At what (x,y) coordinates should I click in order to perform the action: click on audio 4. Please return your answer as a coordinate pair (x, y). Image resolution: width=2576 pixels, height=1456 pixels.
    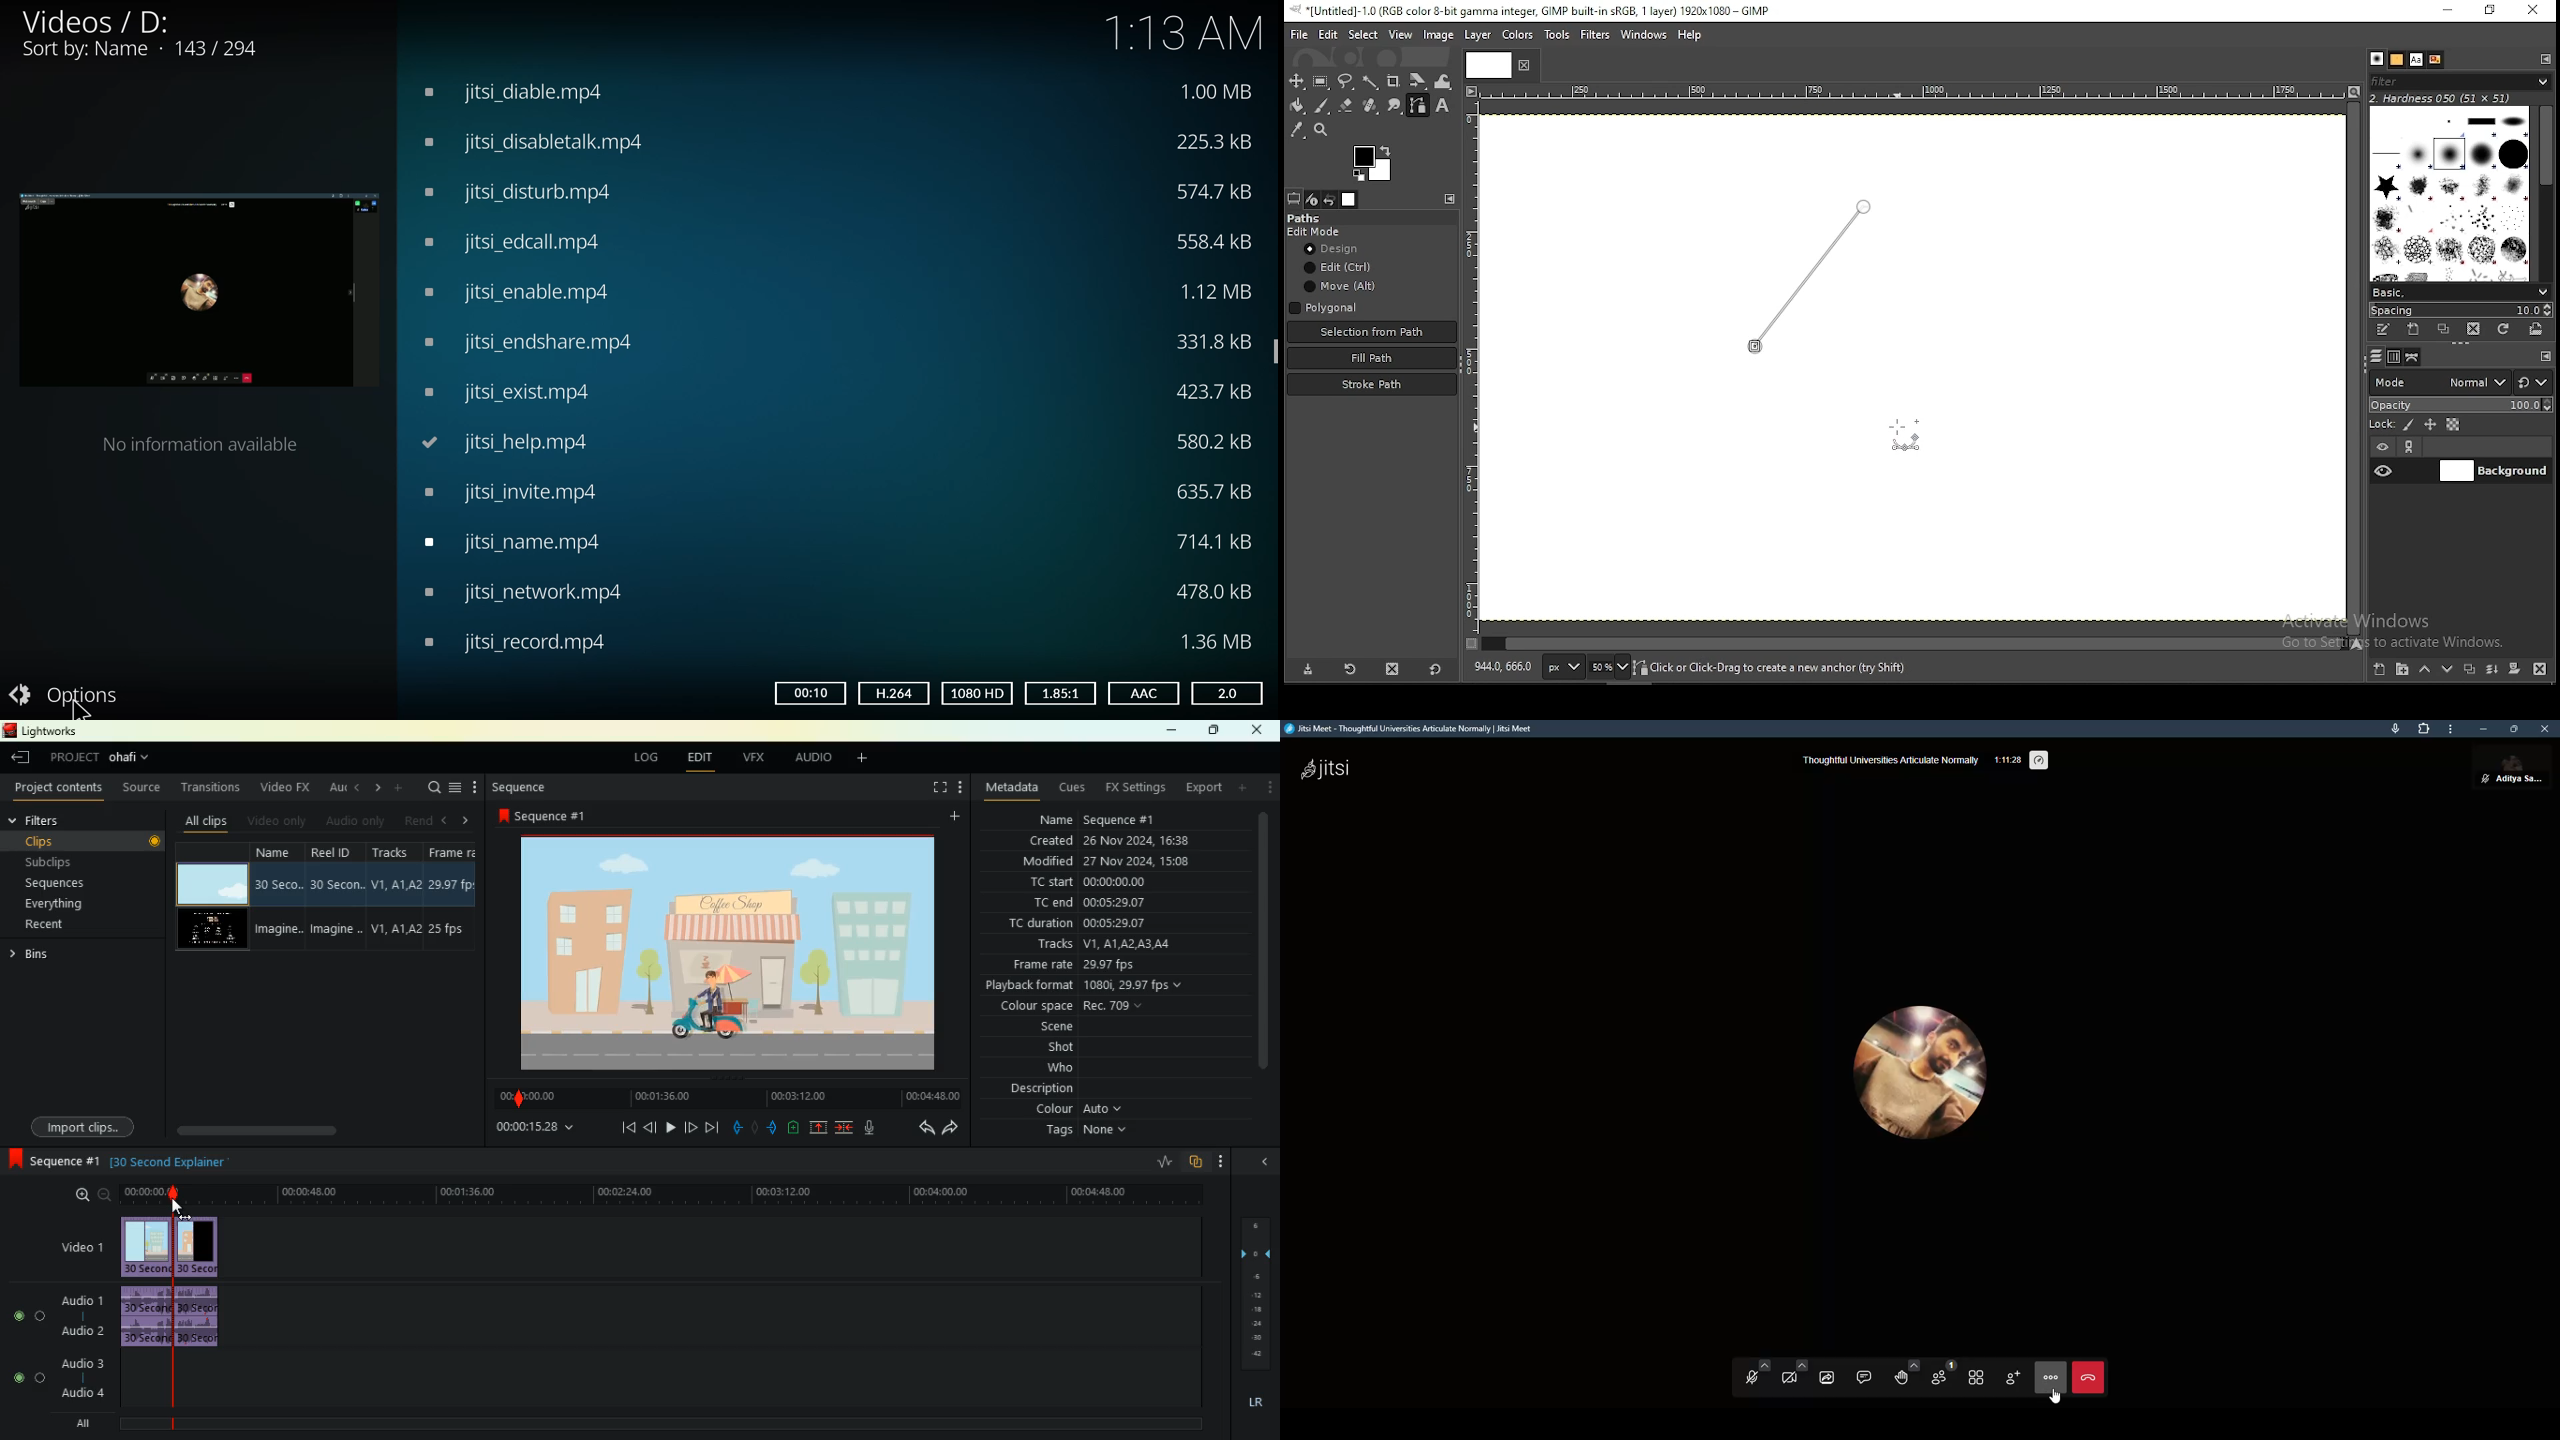
    Looking at the image, I should click on (75, 1394).